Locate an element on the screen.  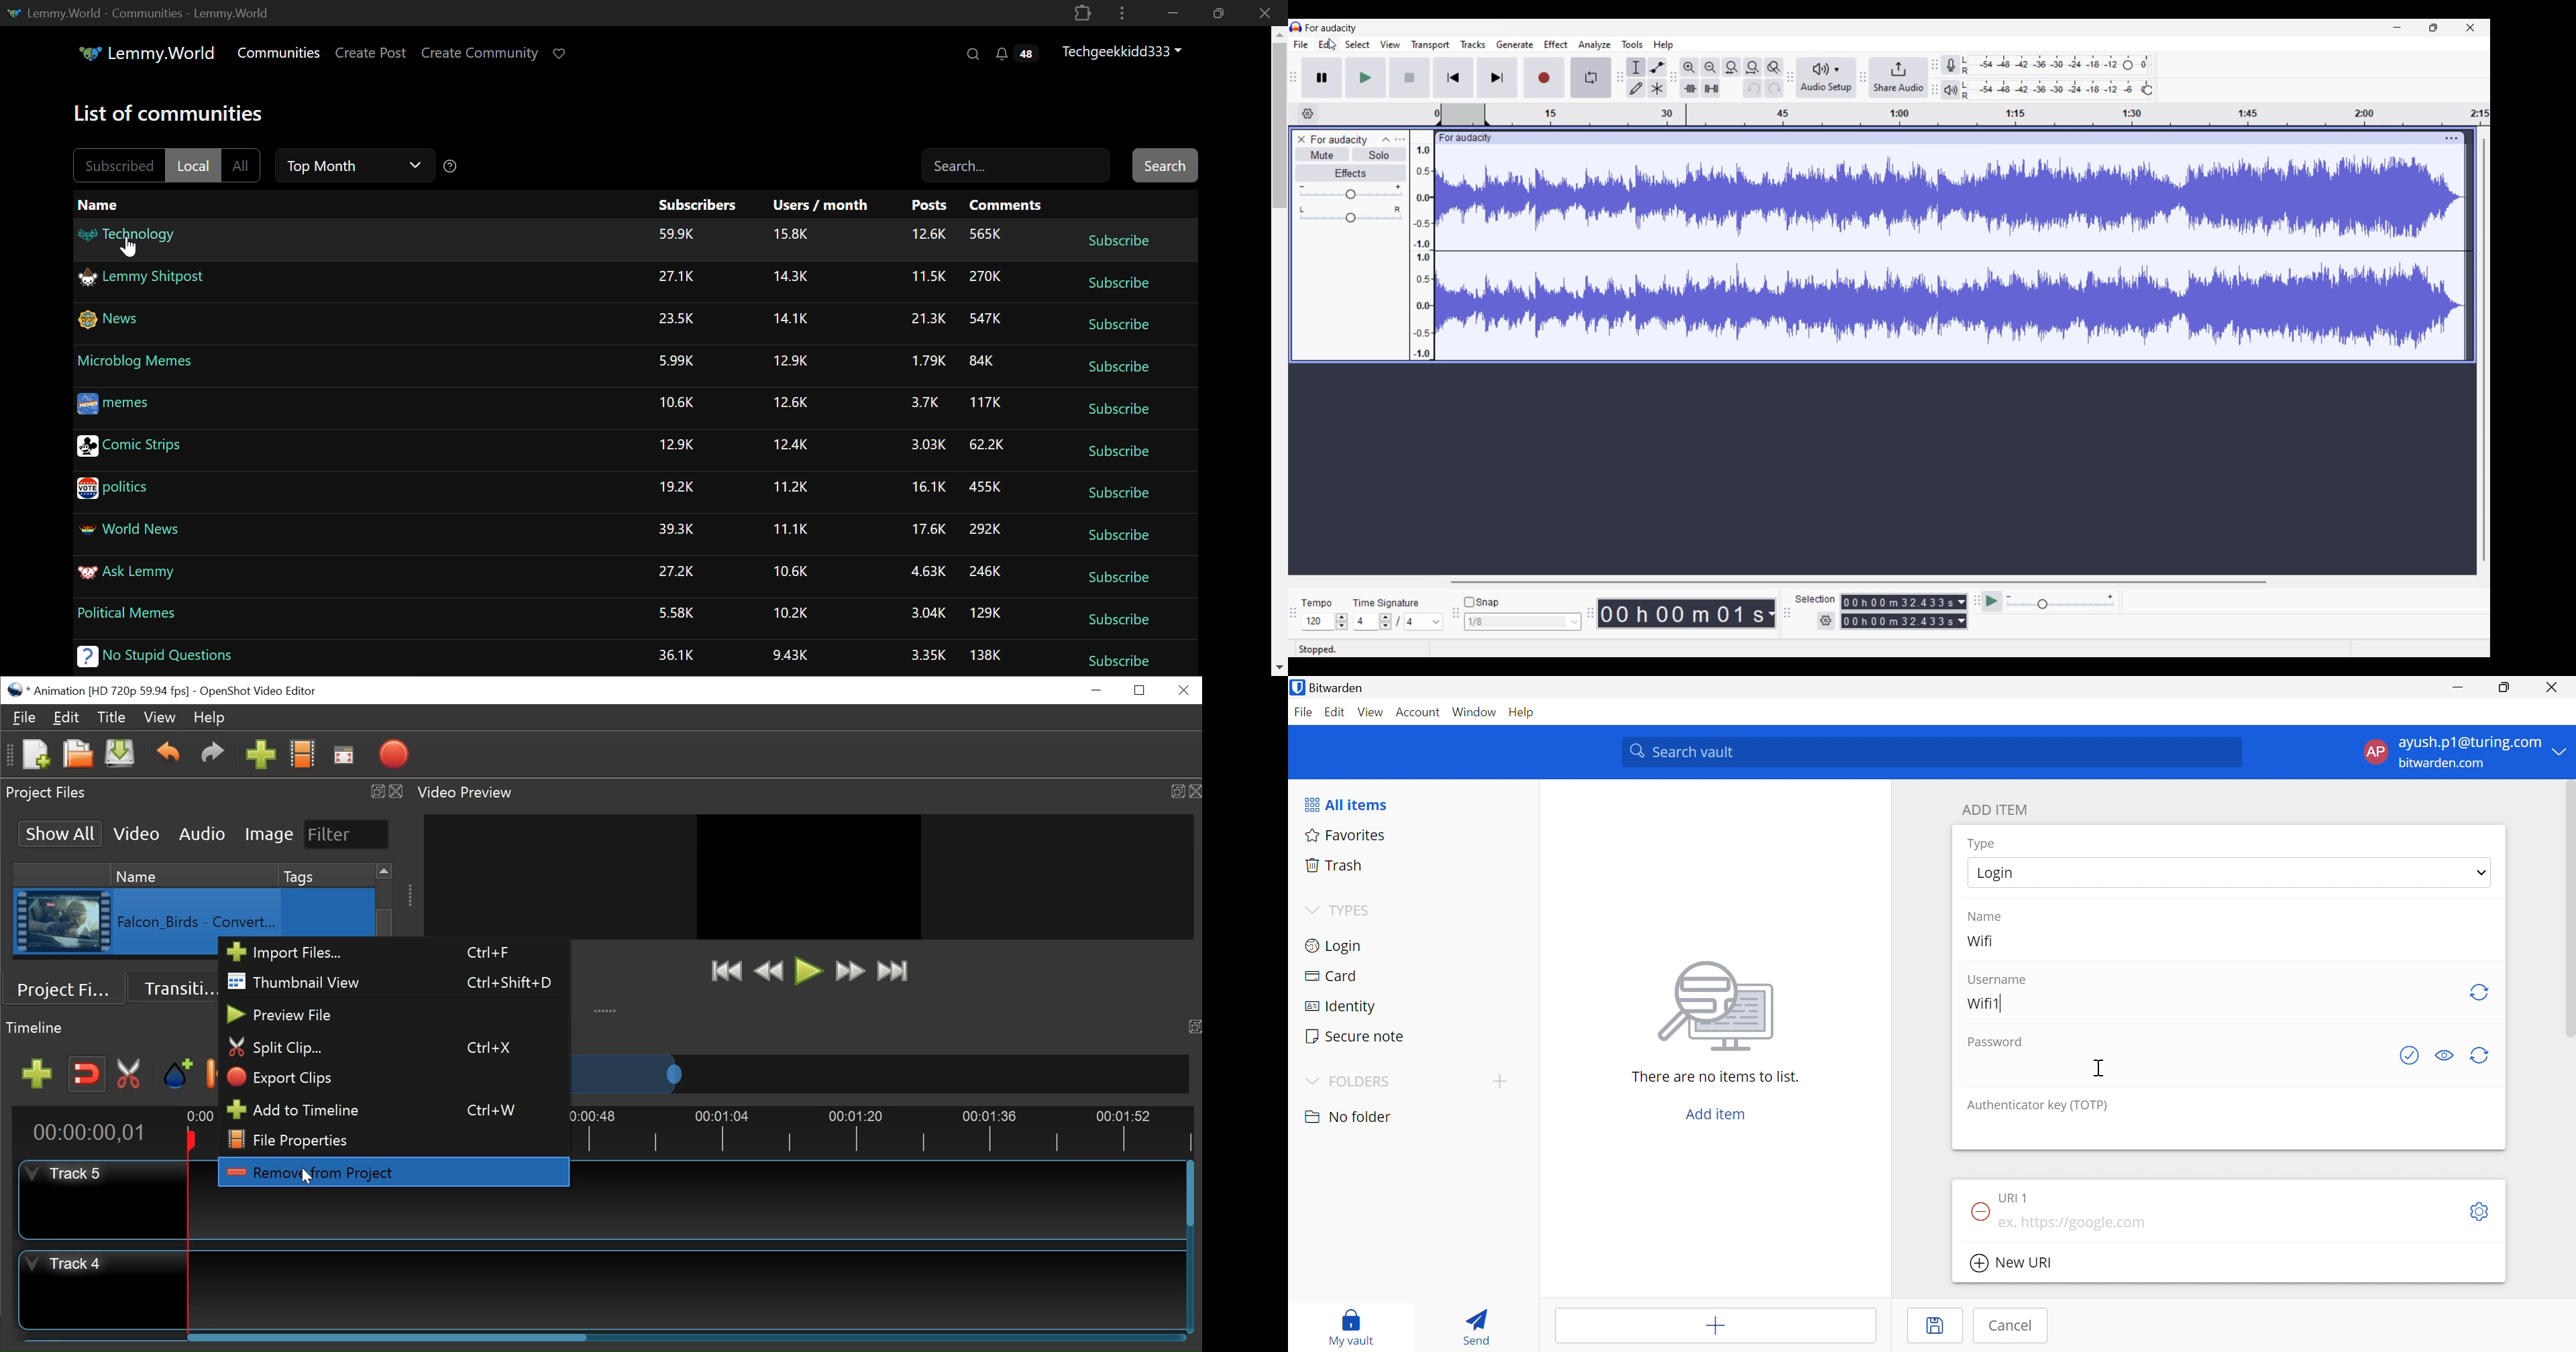
Playback speed scale is located at coordinates (2061, 601).